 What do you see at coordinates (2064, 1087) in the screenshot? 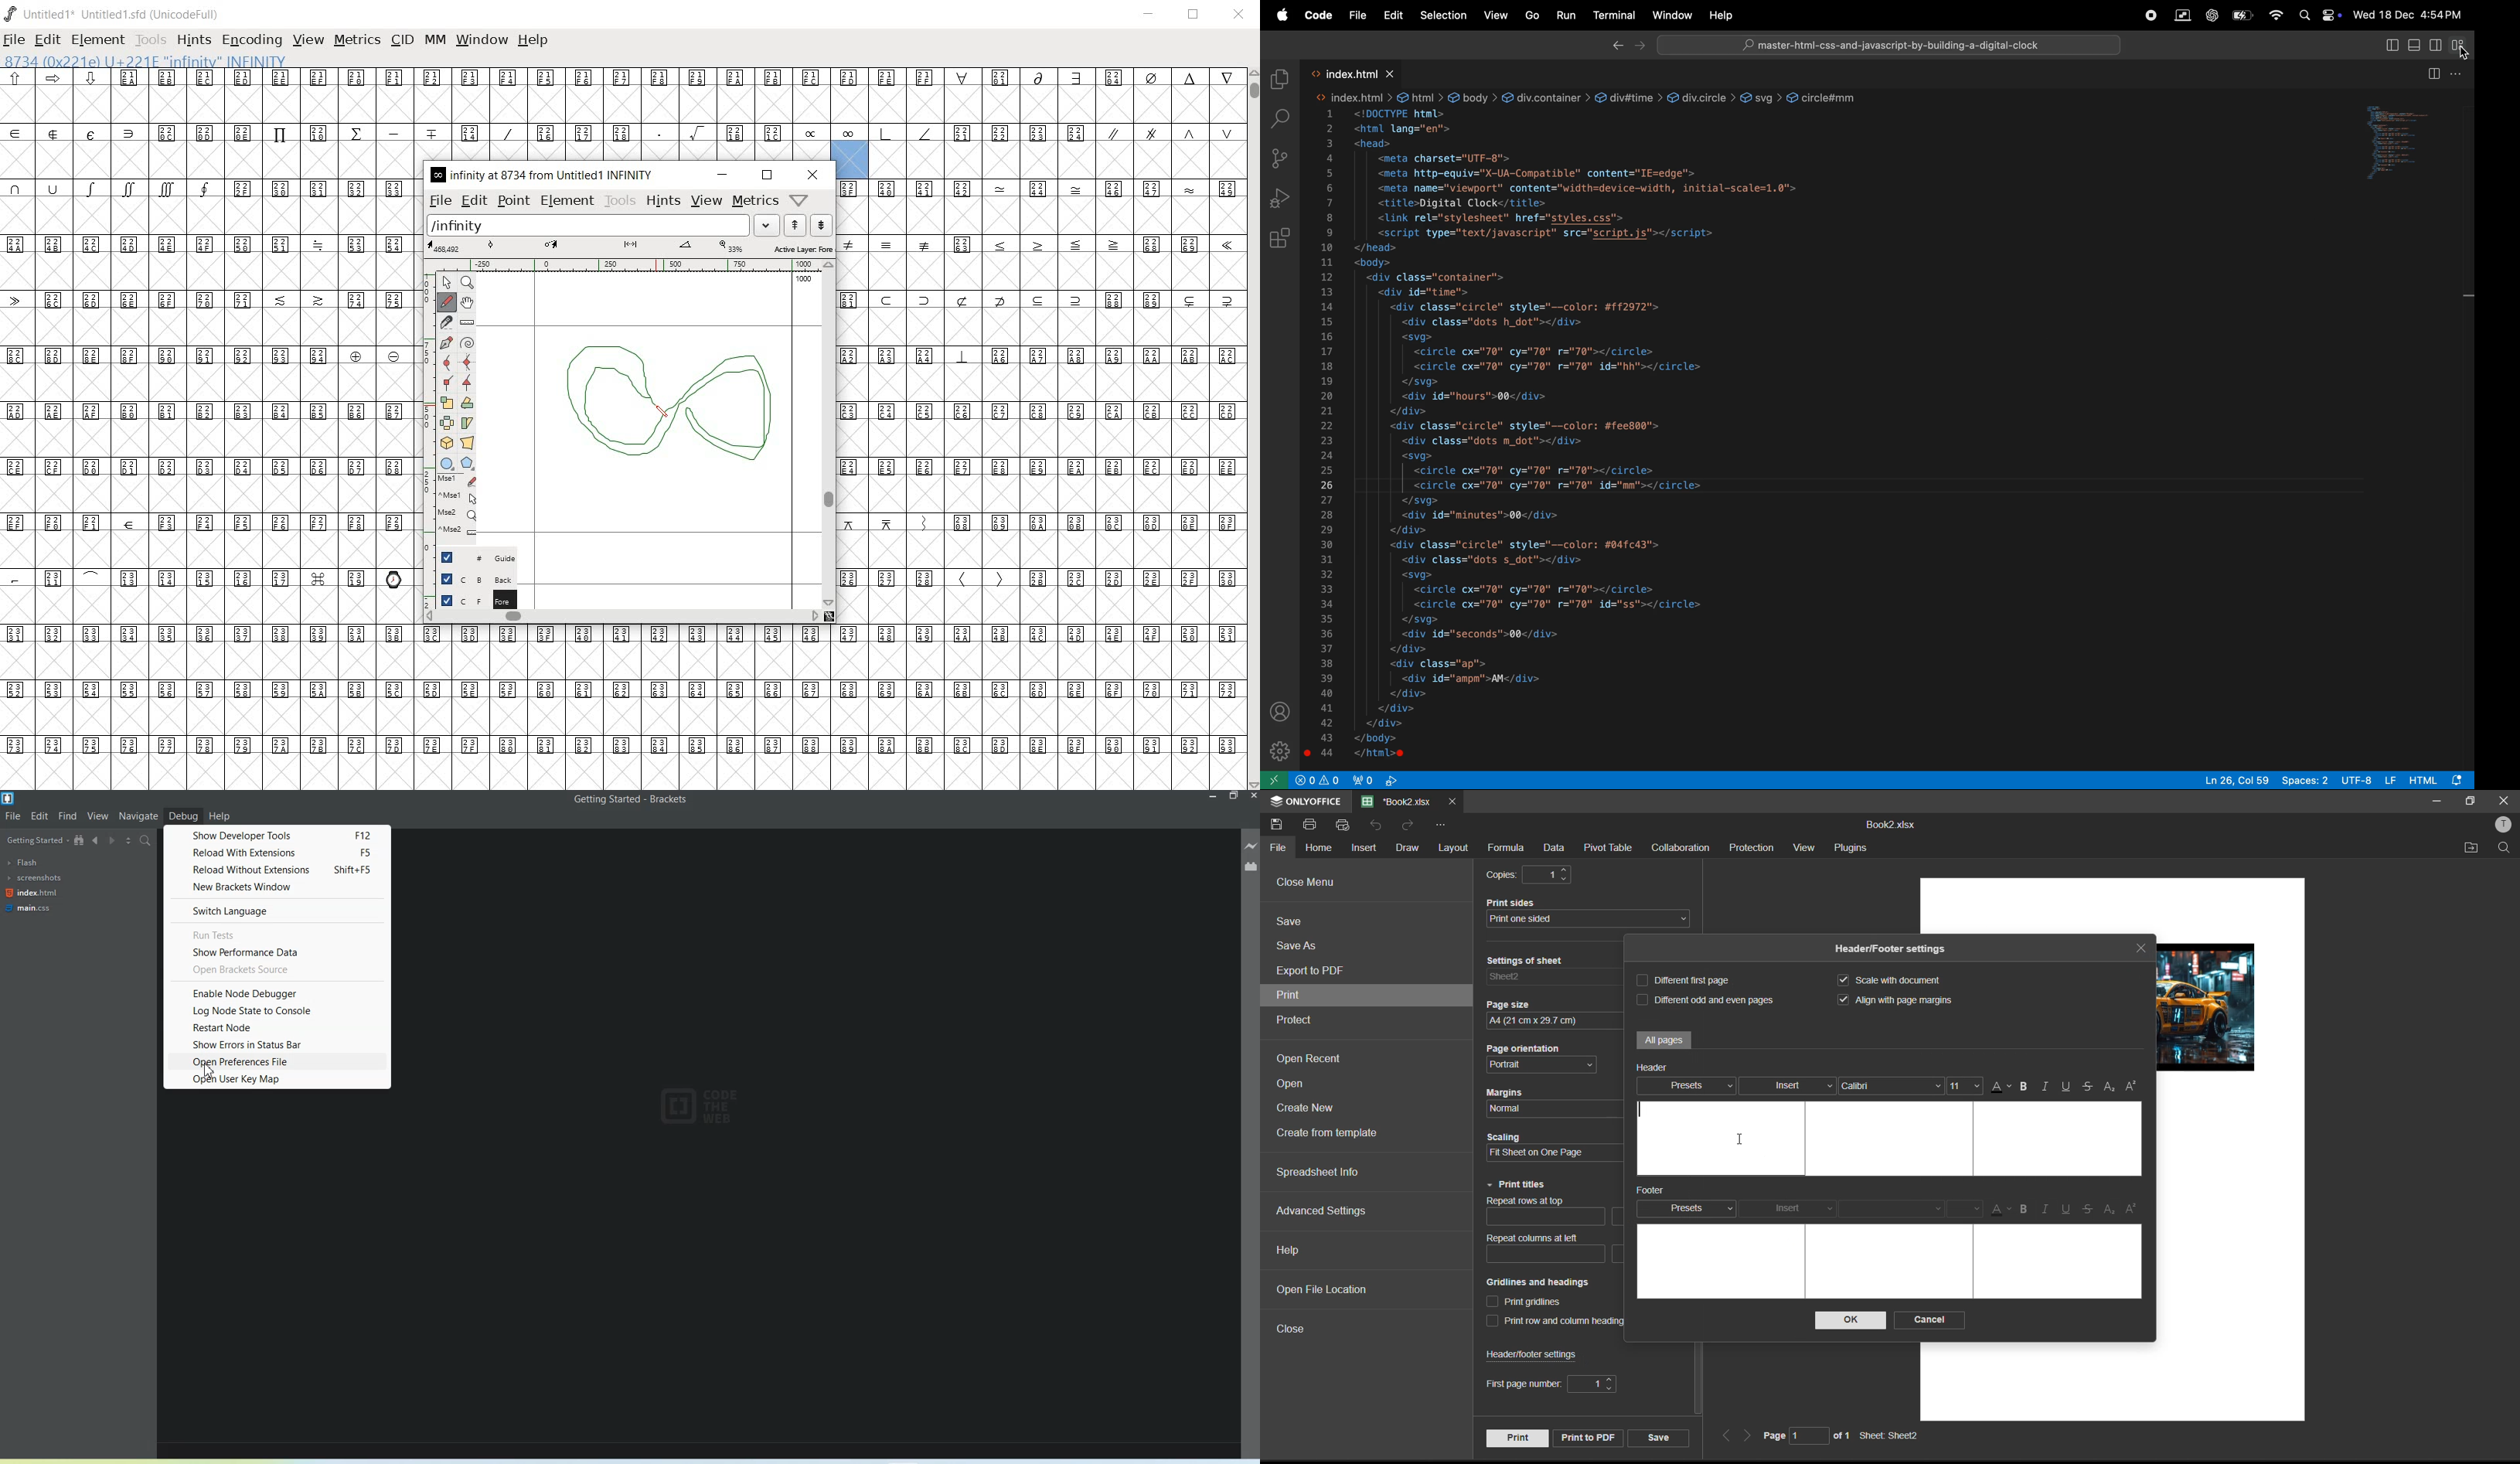
I see `underline` at bounding box center [2064, 1087].